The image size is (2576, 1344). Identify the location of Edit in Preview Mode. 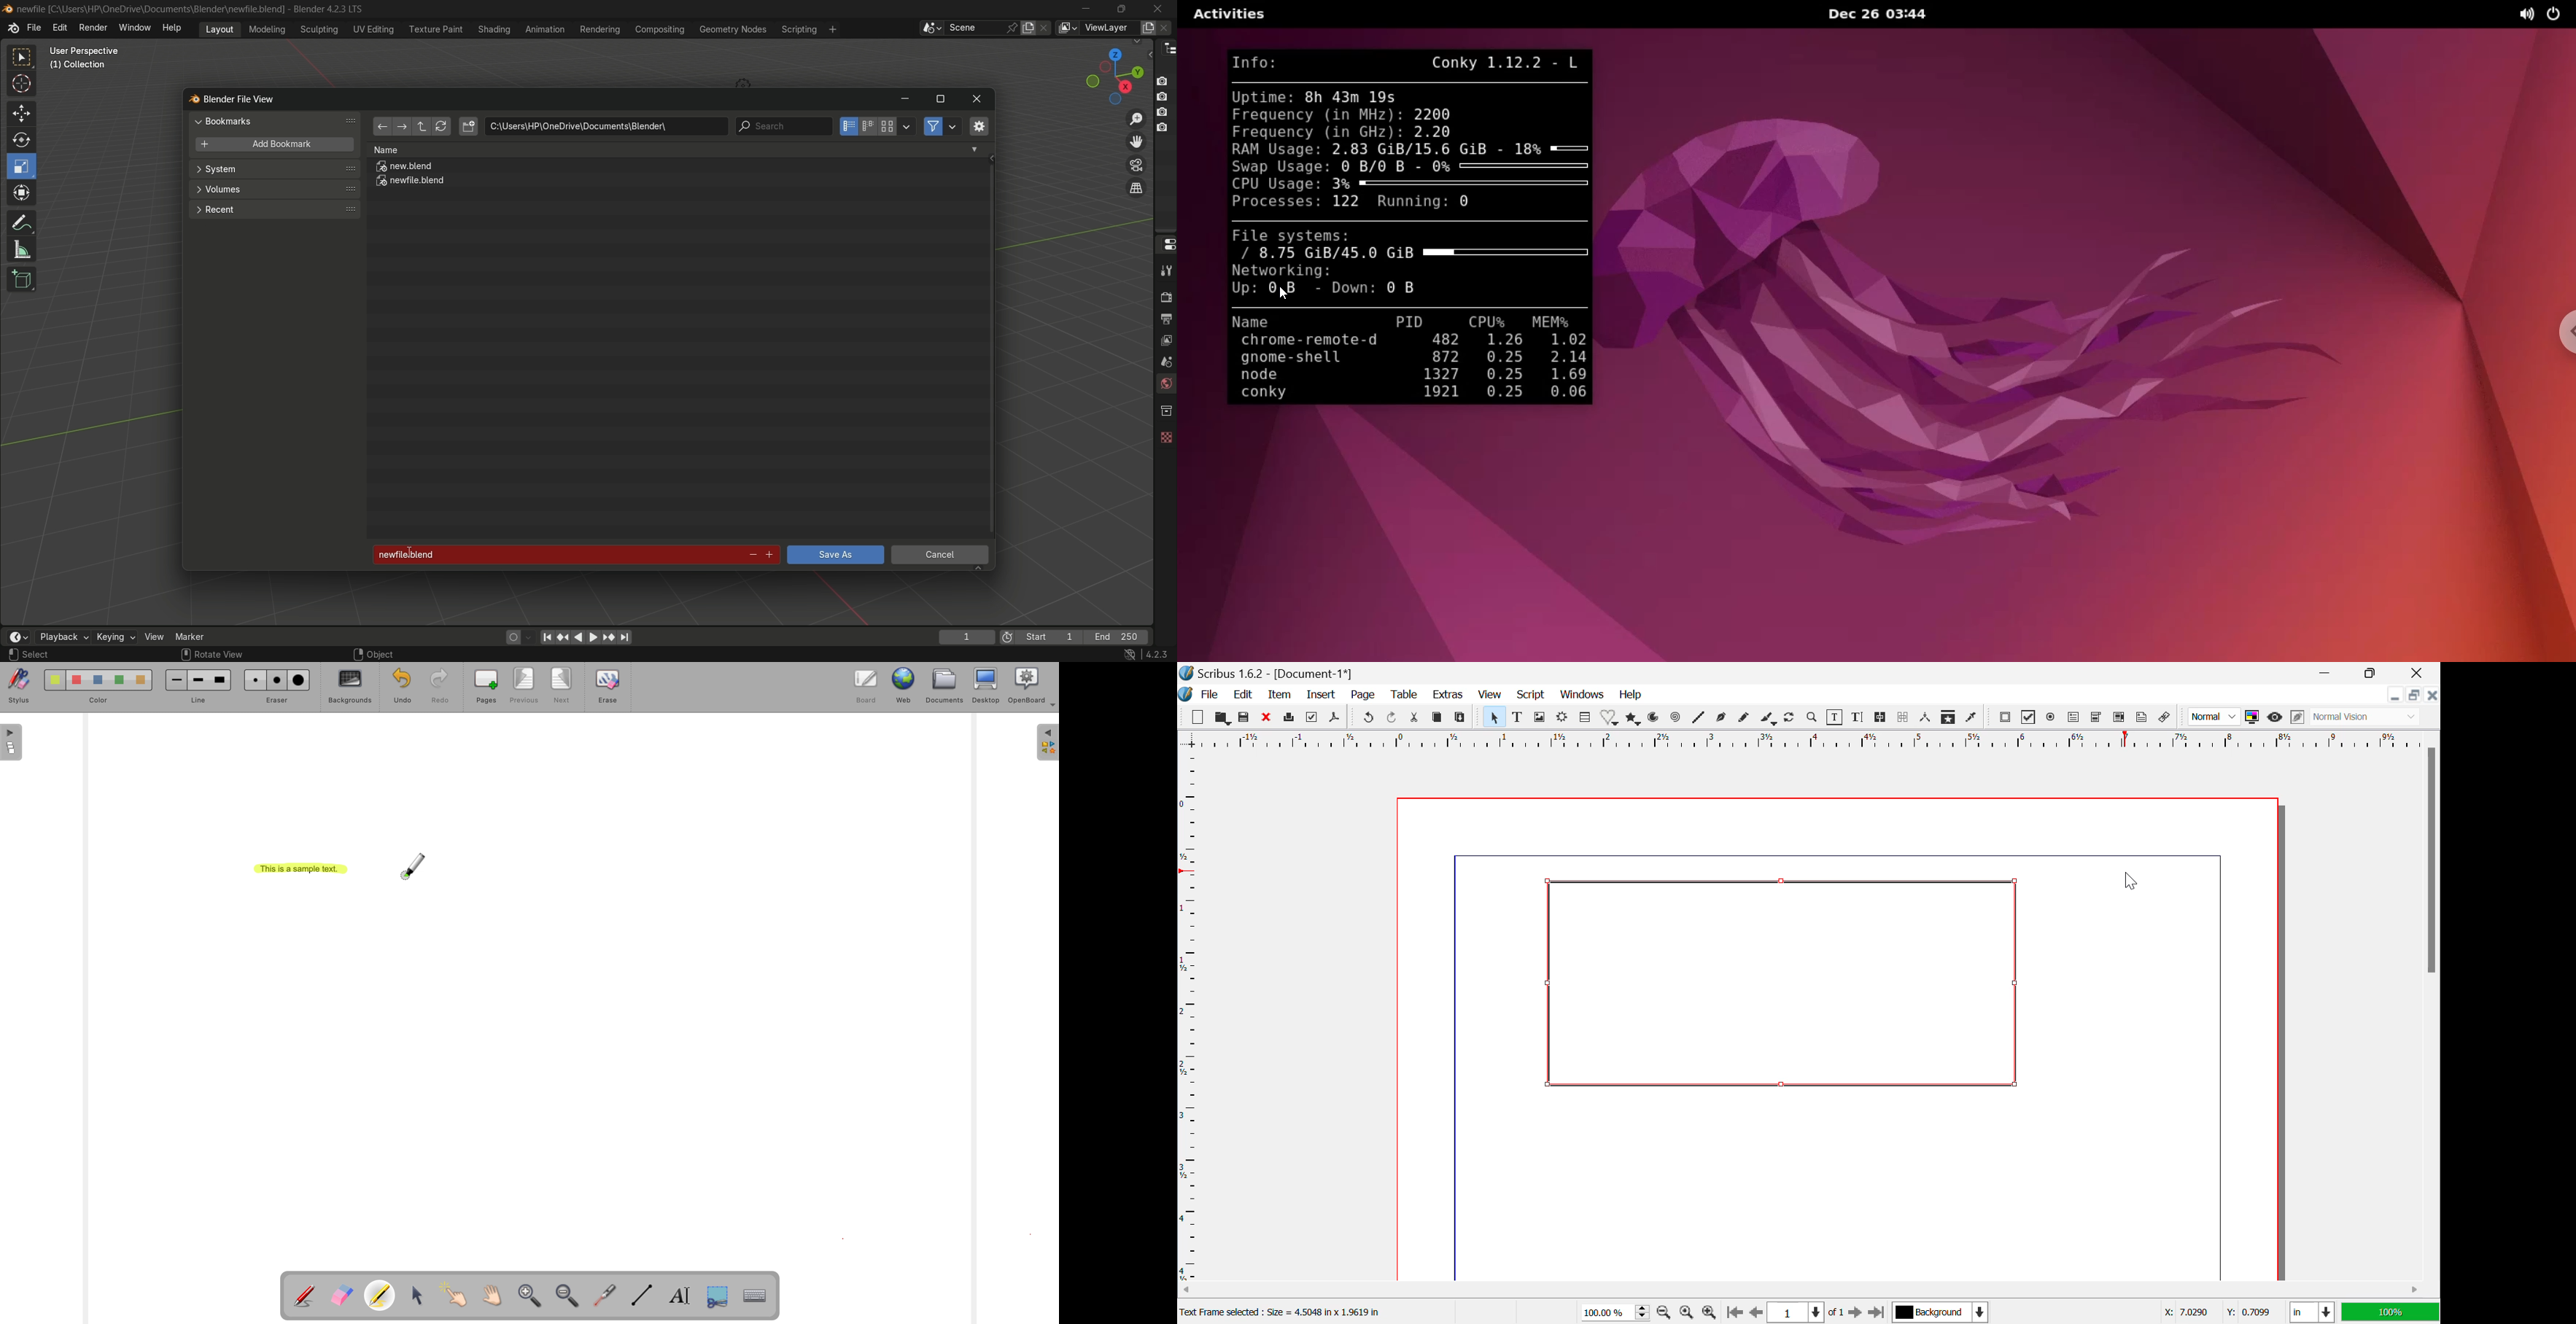
(2298, 719).